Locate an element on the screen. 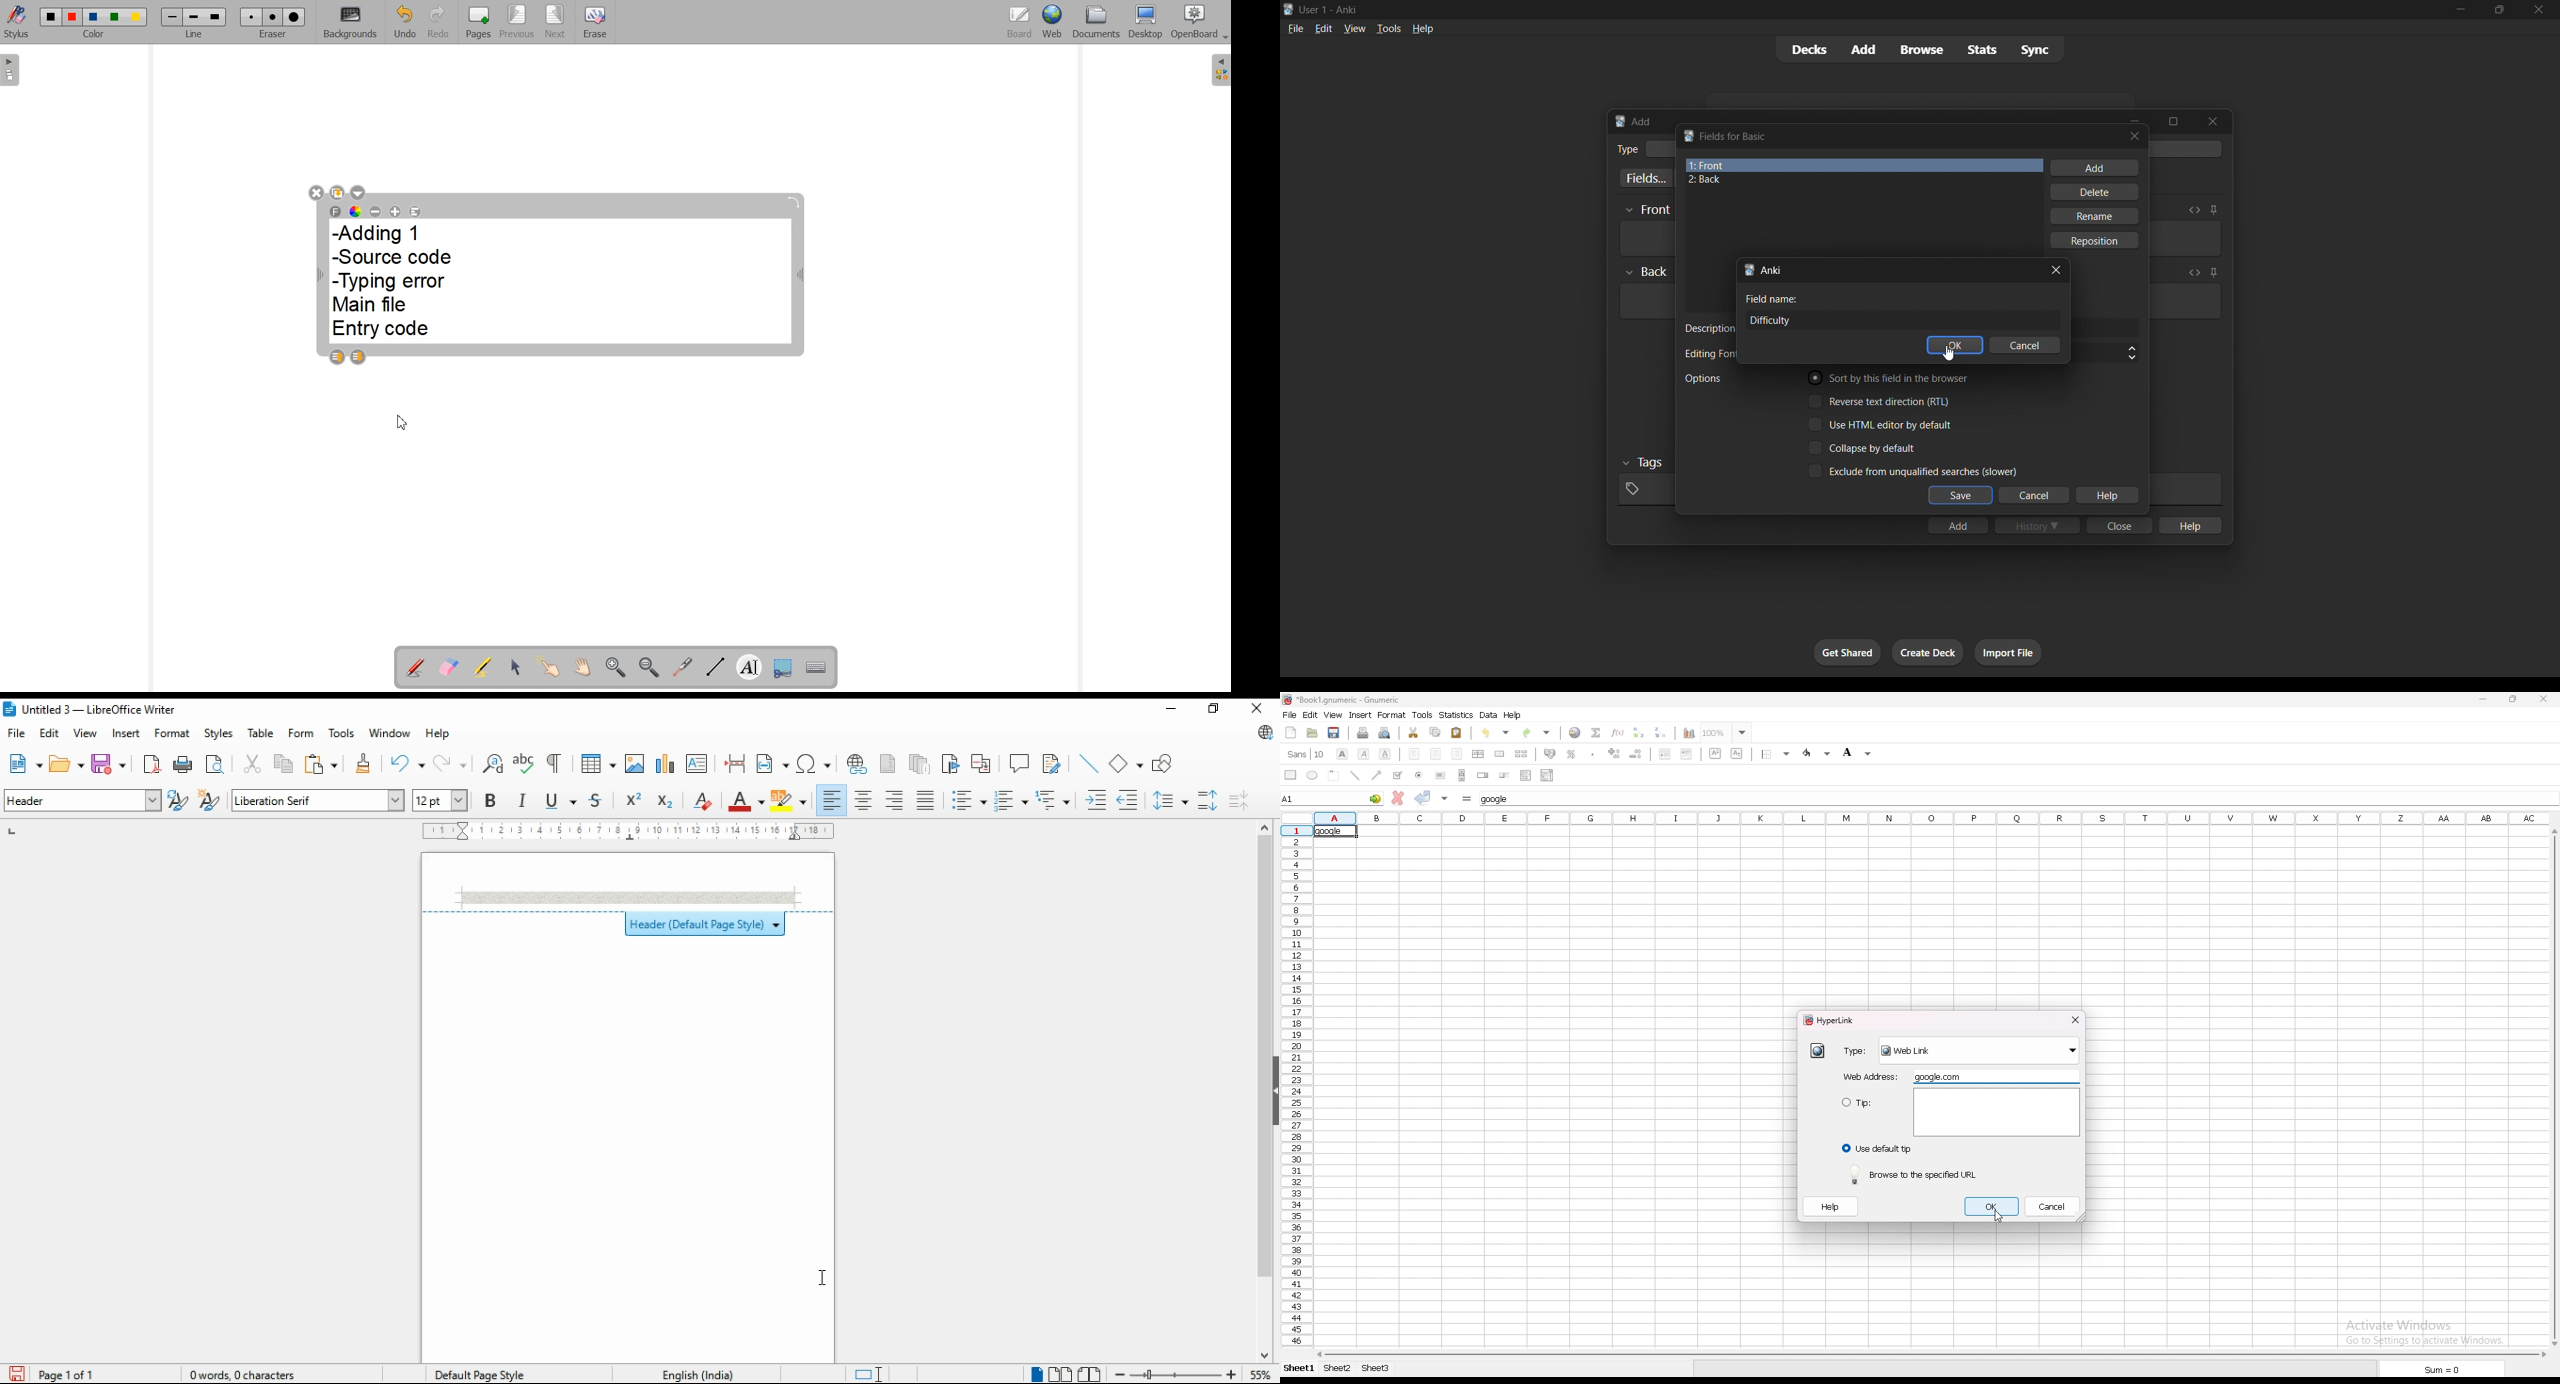  Undo is located at coordinates (404, 22).